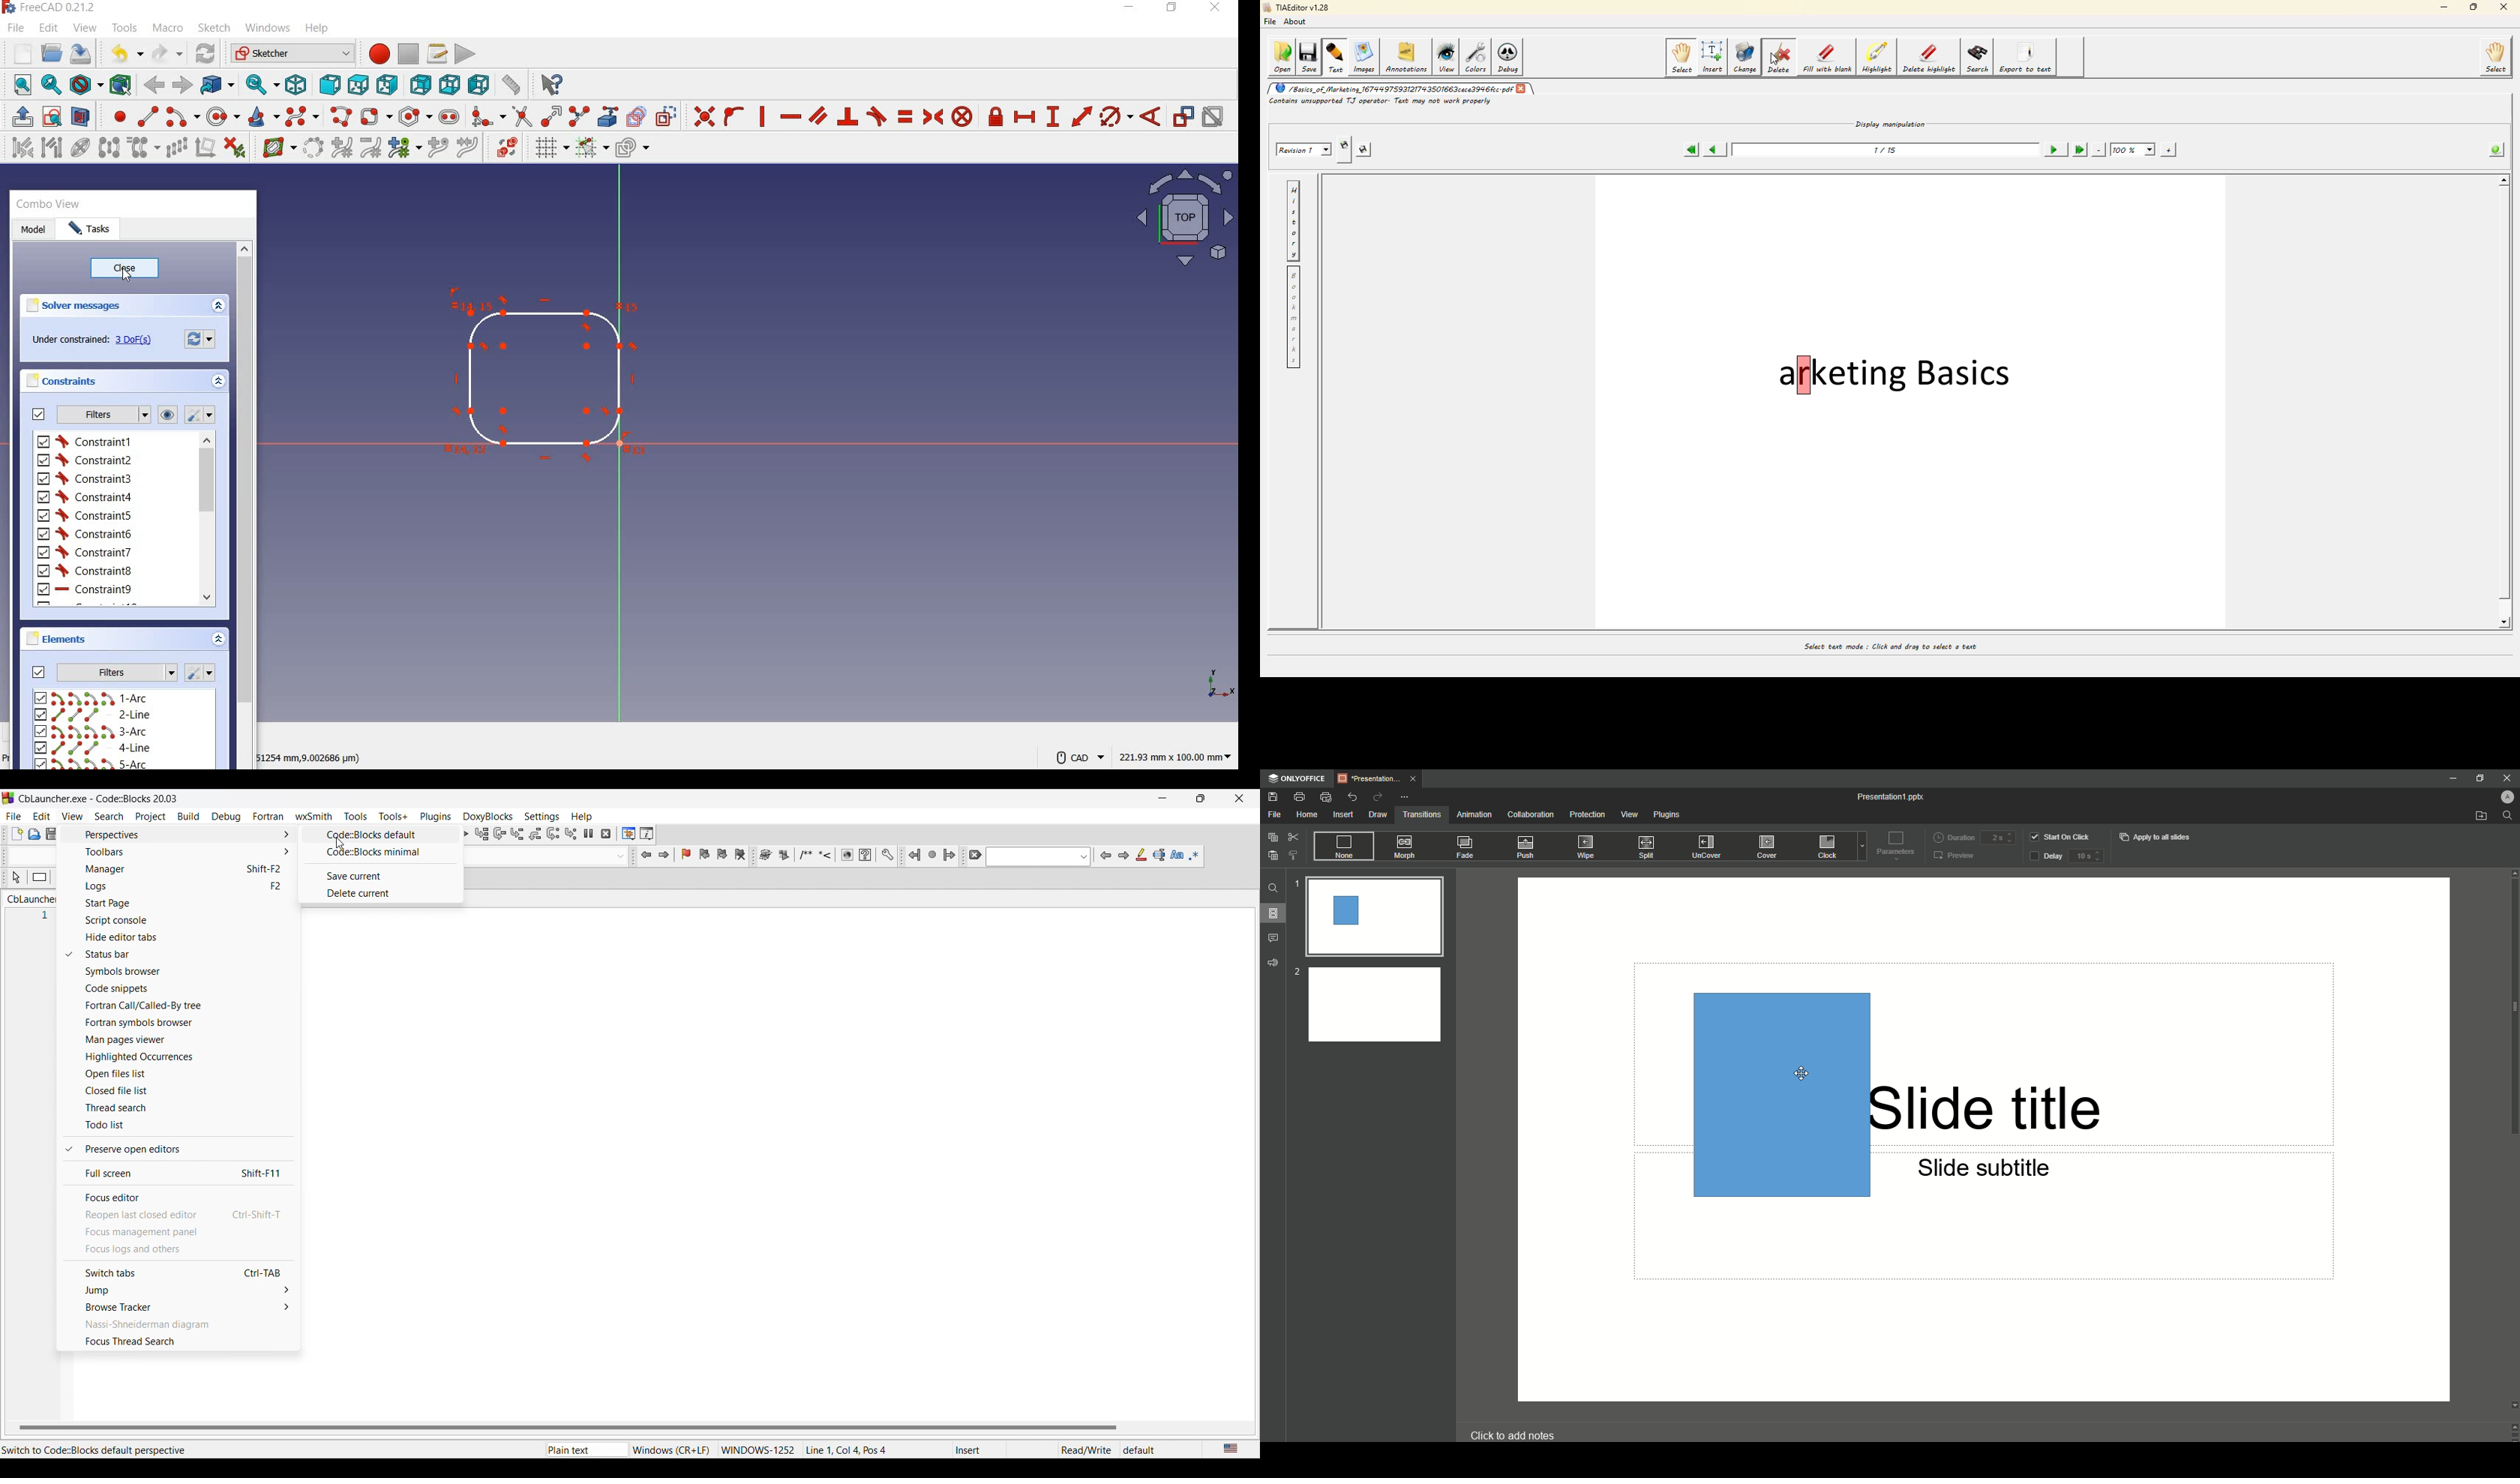  I want to click on Copy, so click(1270, 838).